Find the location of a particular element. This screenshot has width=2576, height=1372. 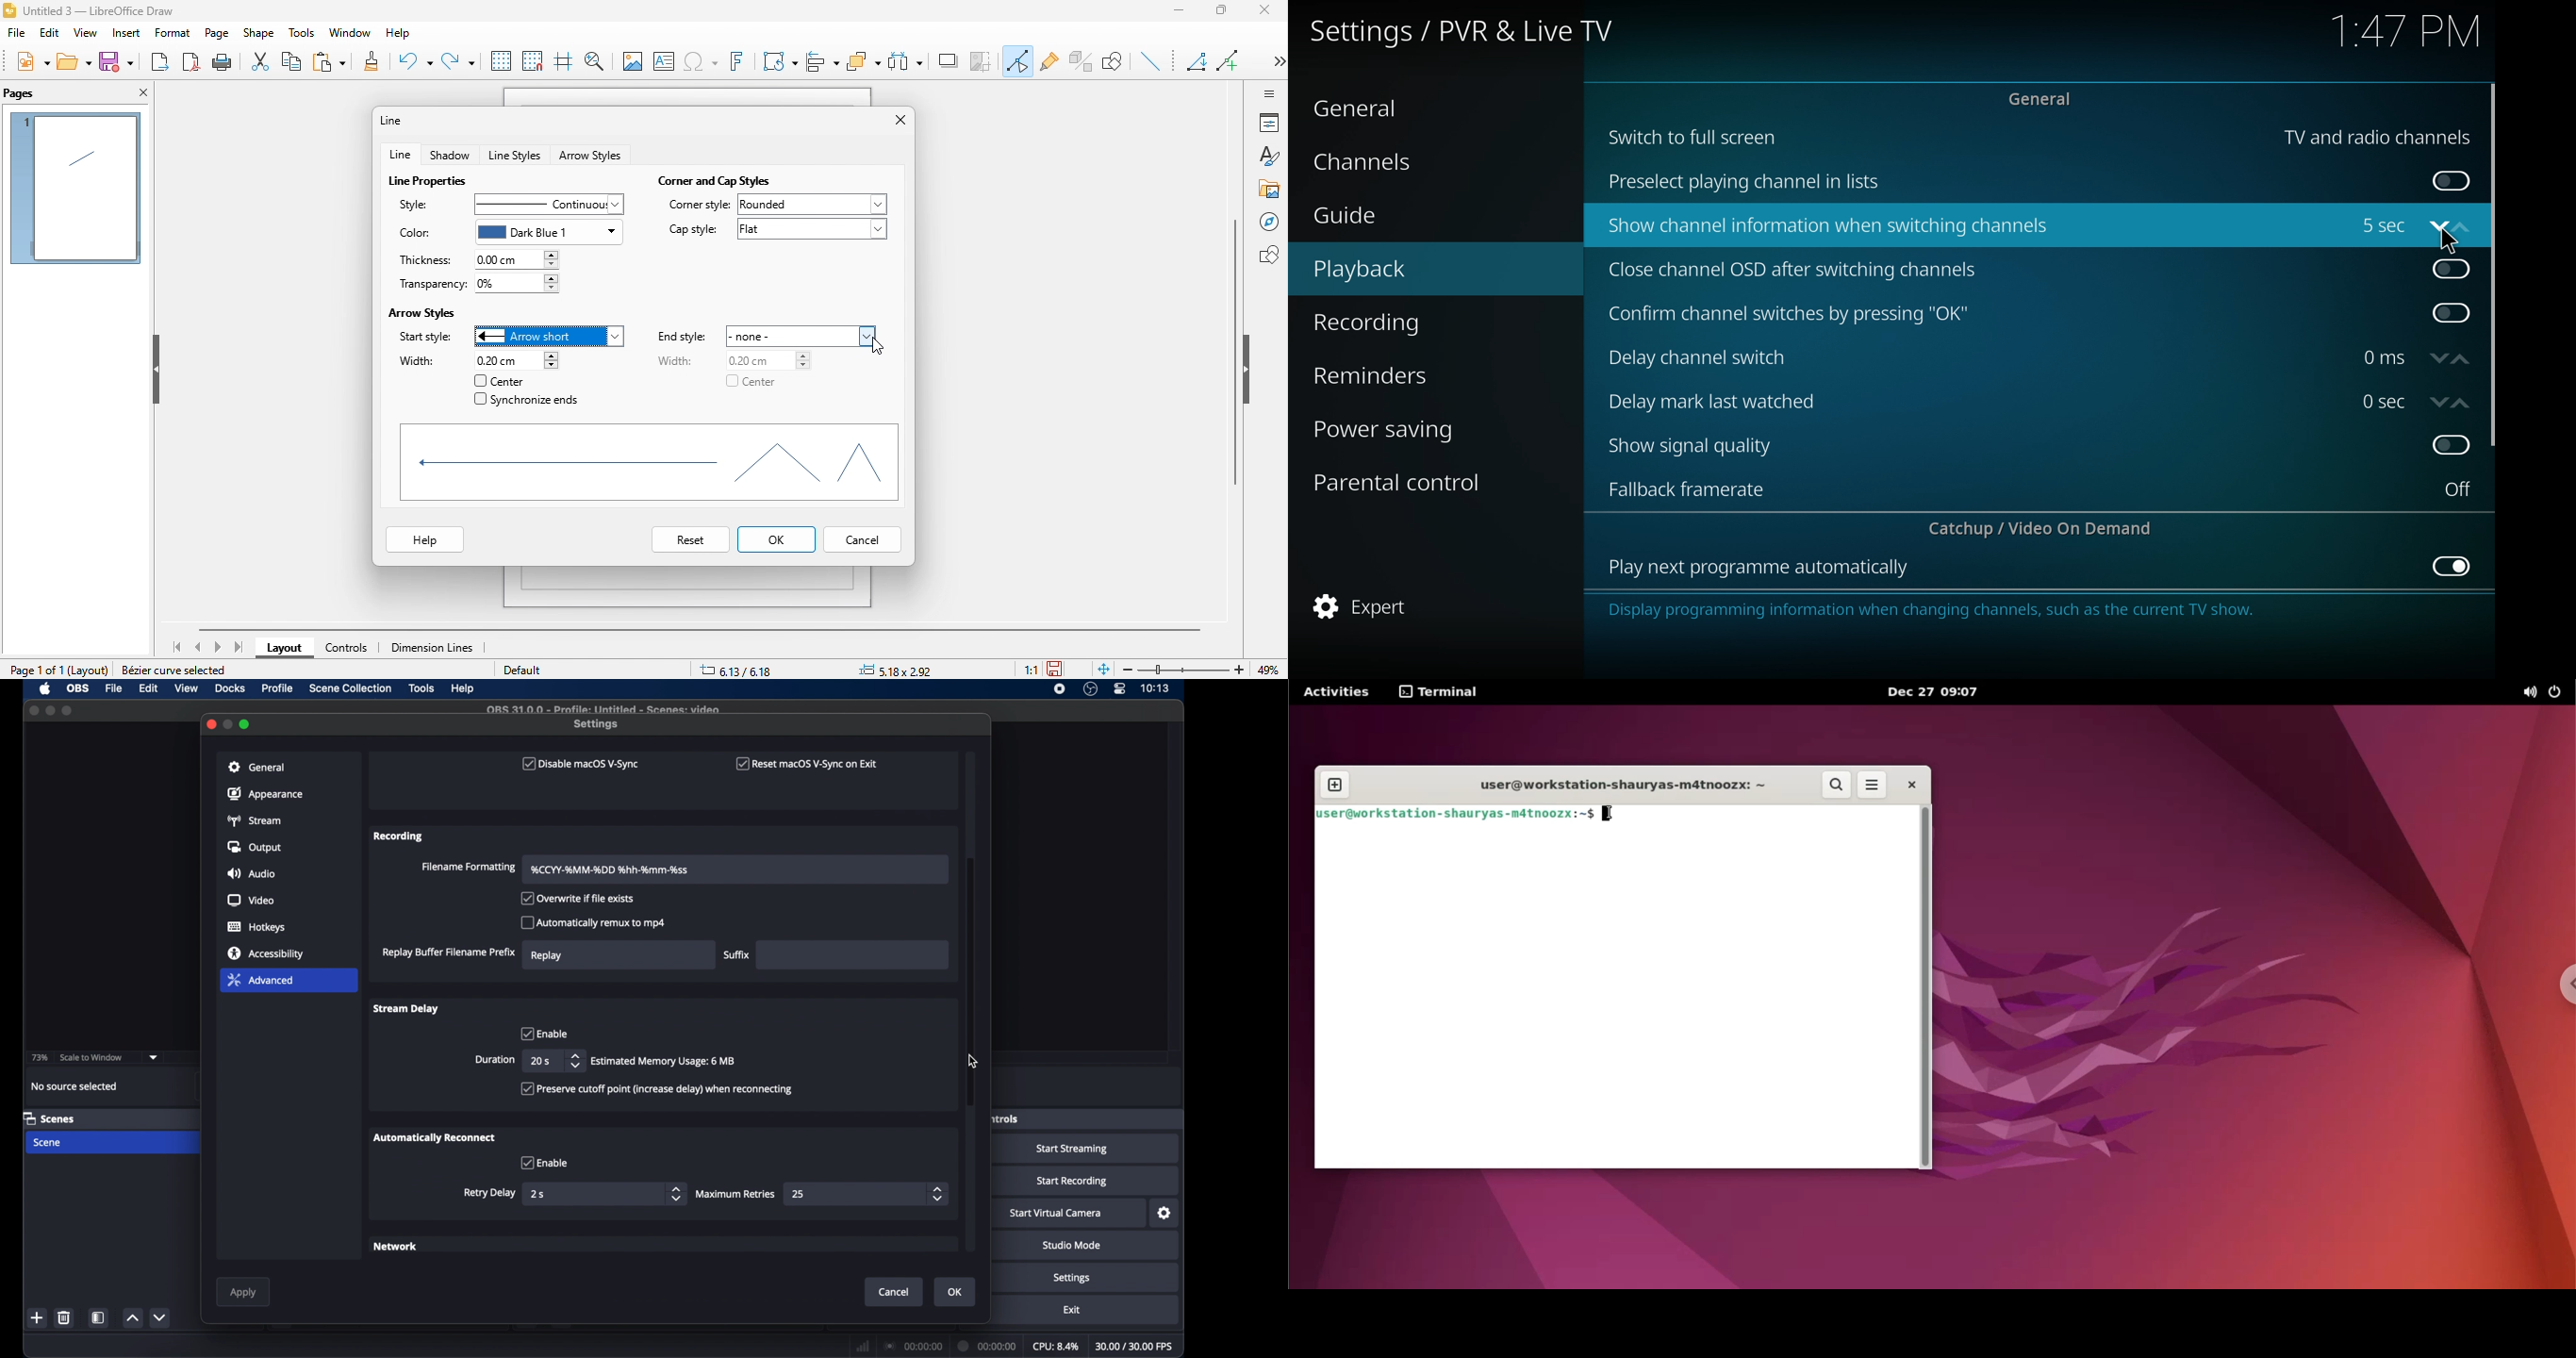

show signal quality is located at coordinates (1699, 446).